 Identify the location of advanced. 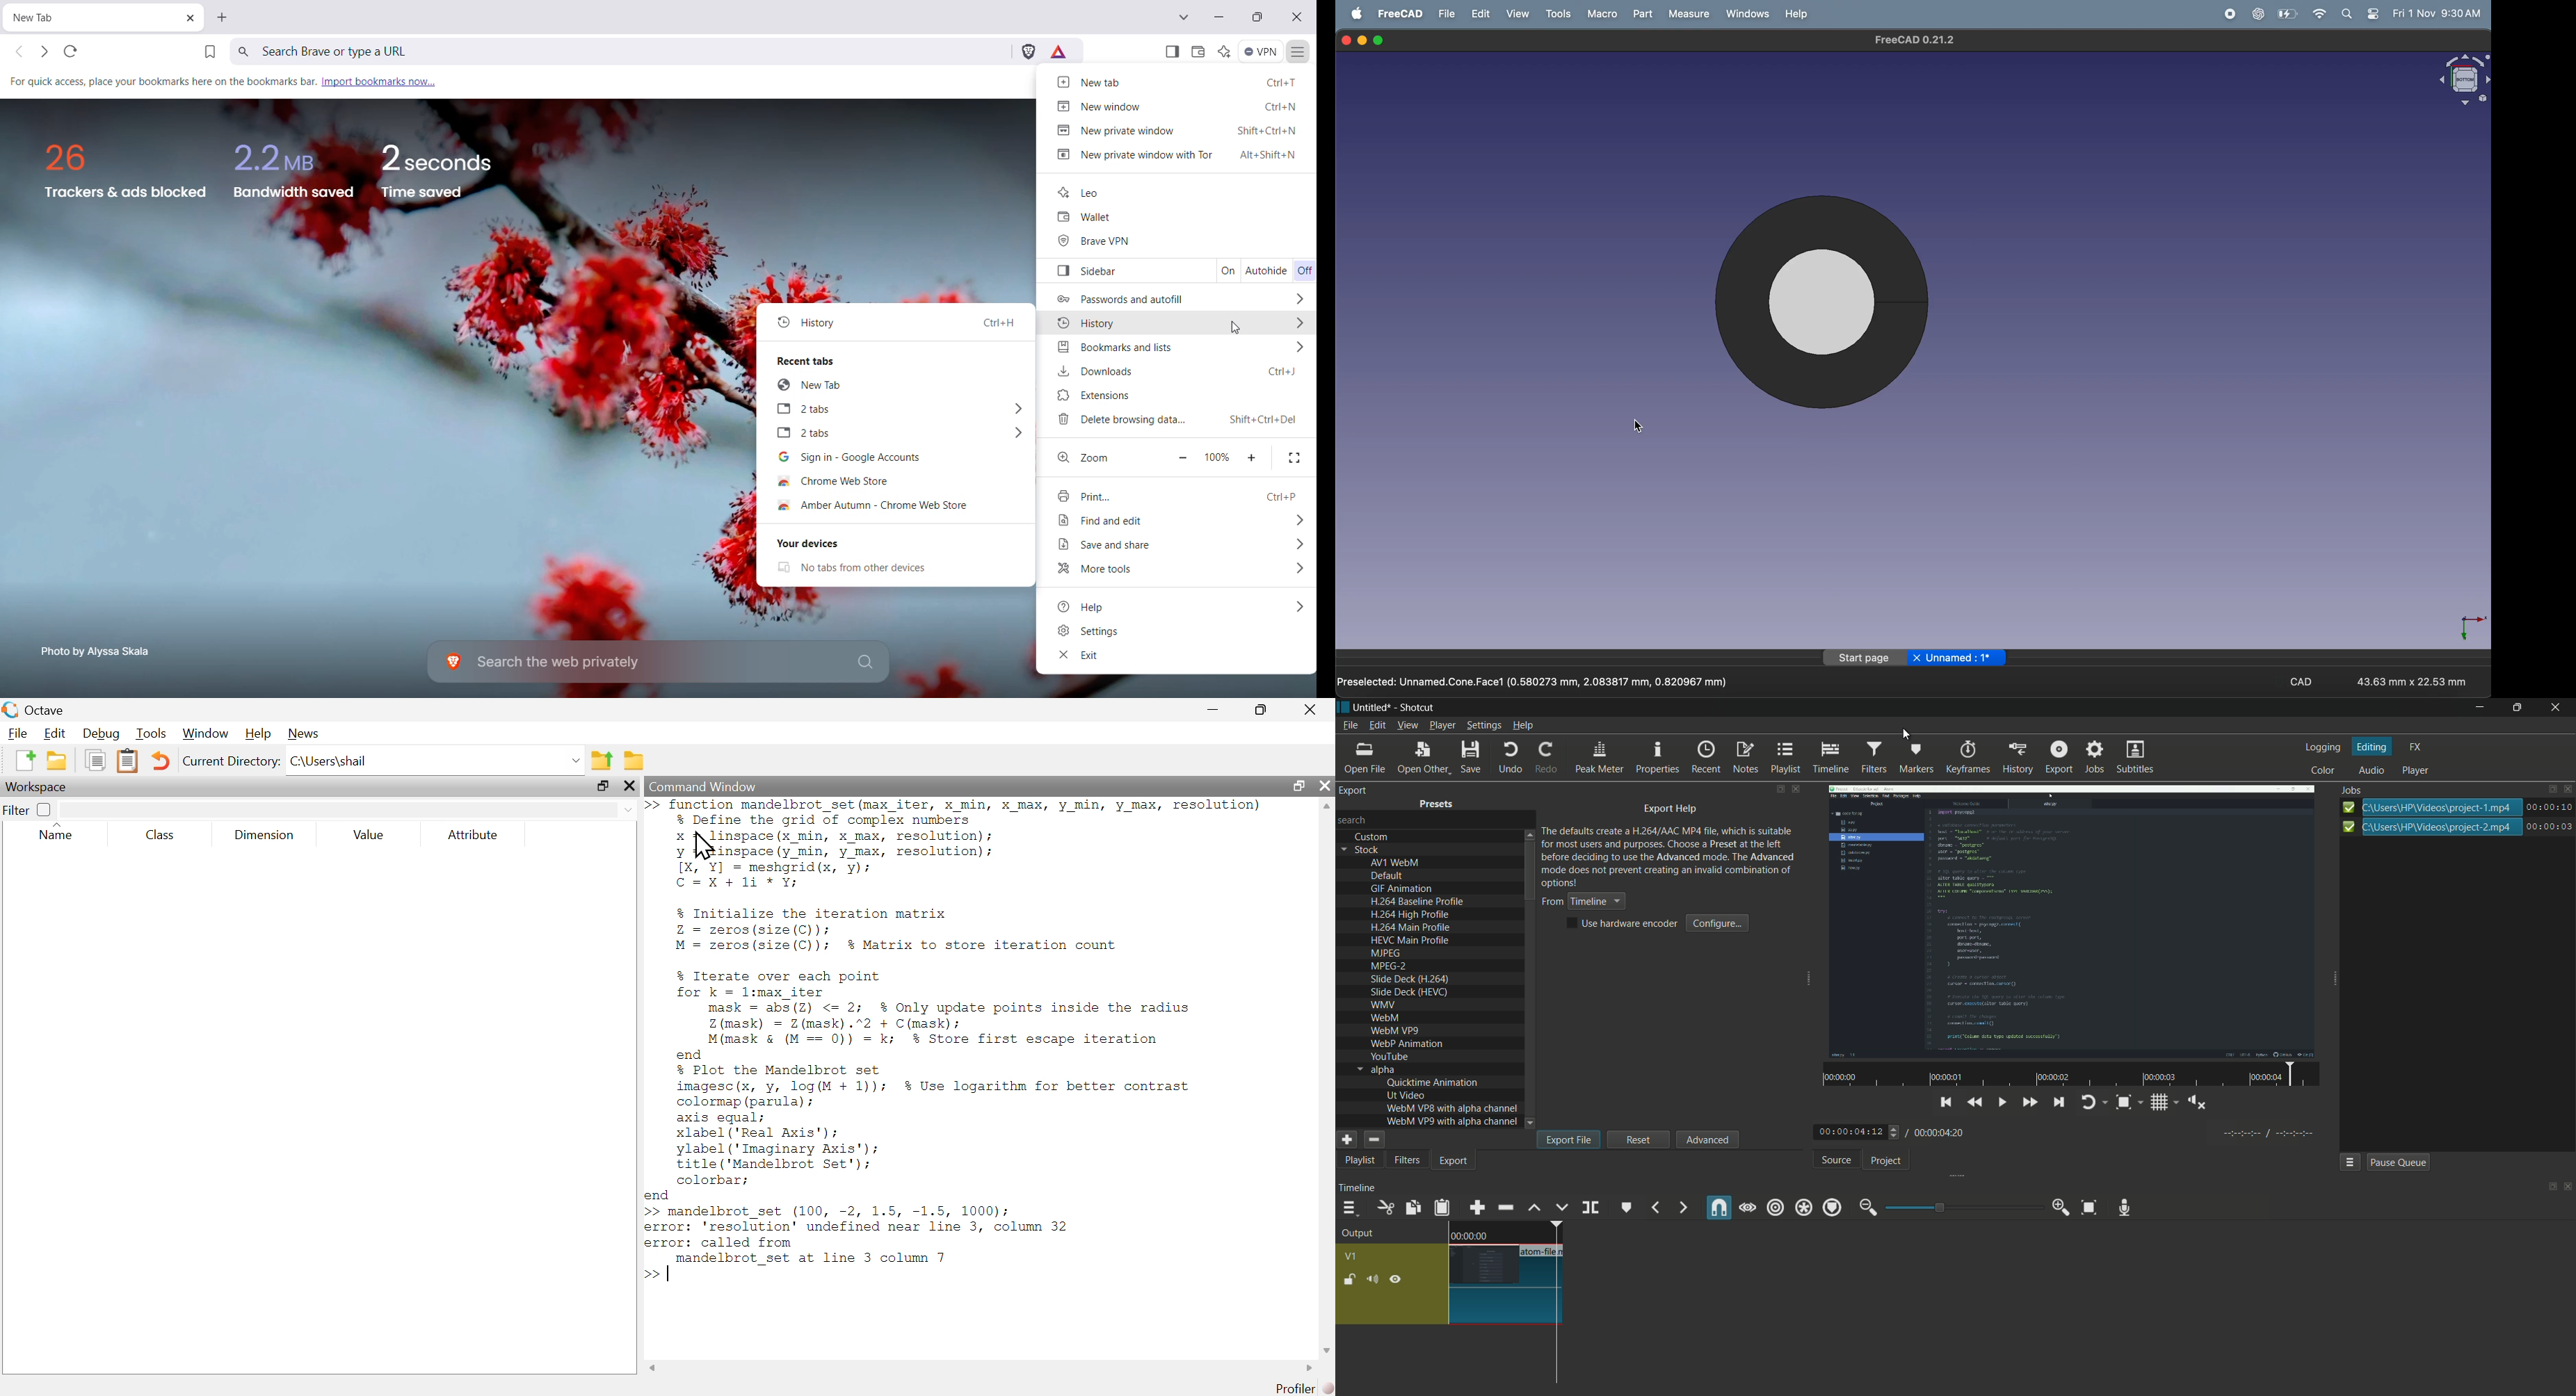
(1706, 1139).